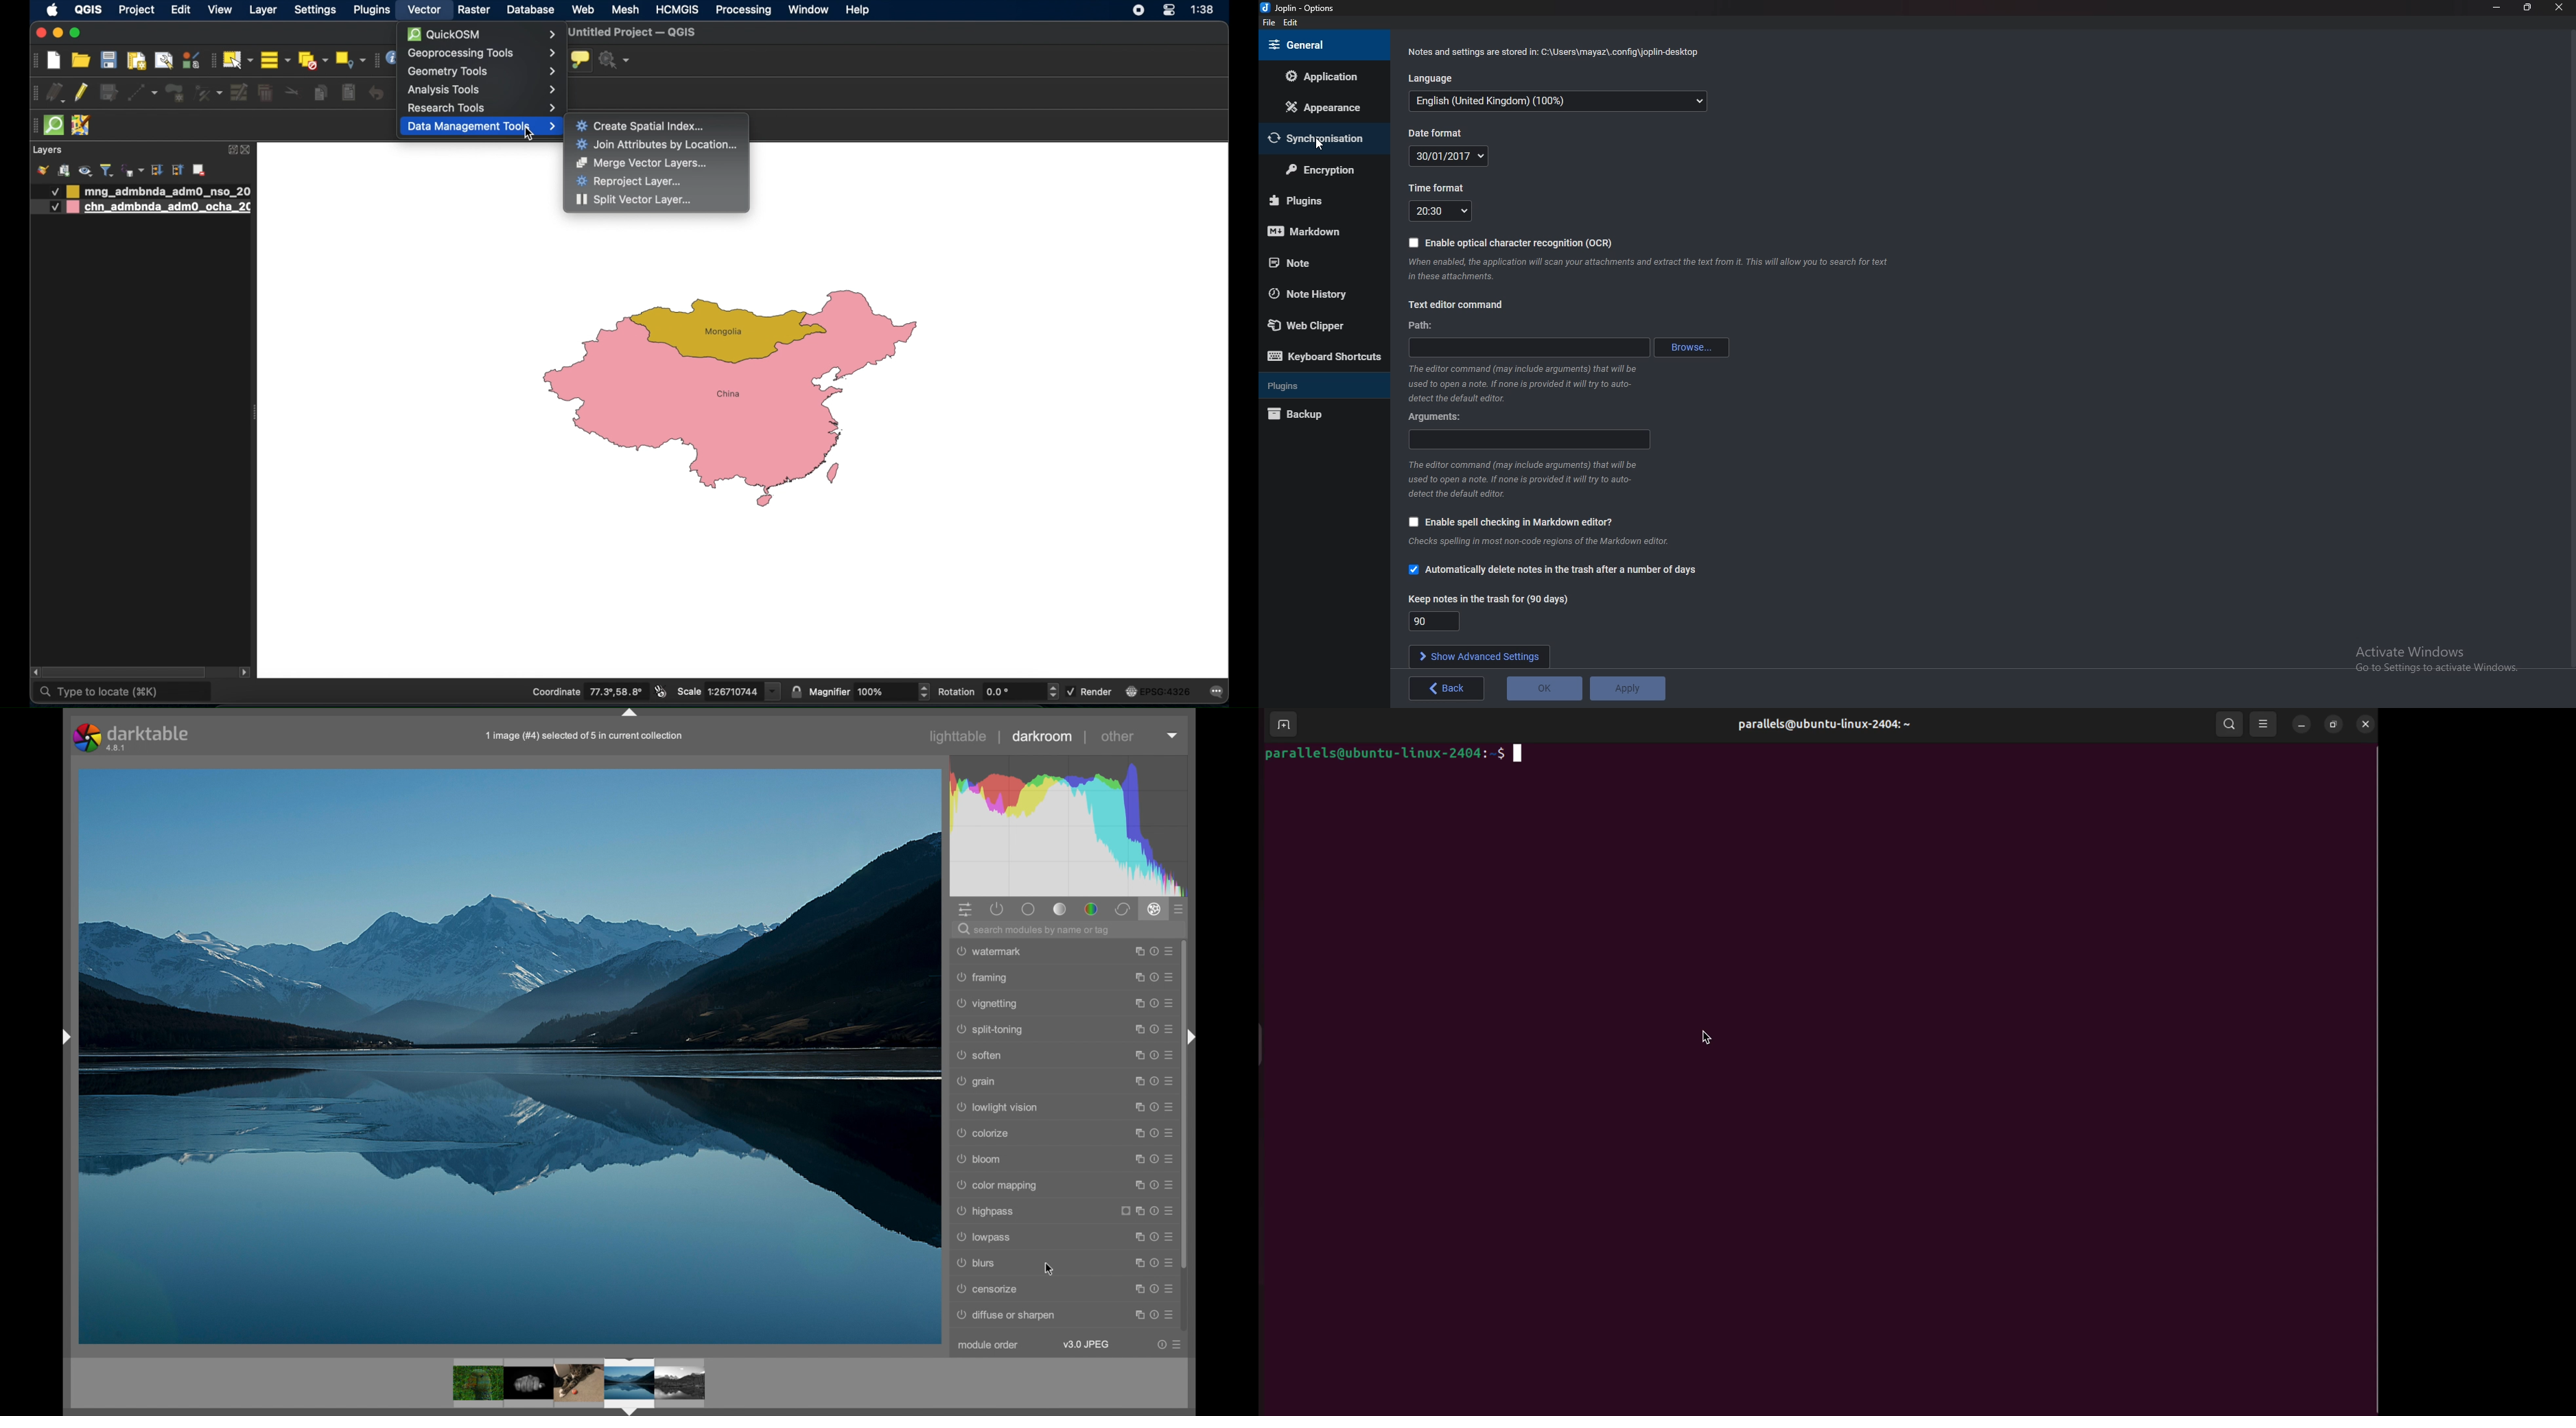  I want to click on Apply, so click(1628, 687).